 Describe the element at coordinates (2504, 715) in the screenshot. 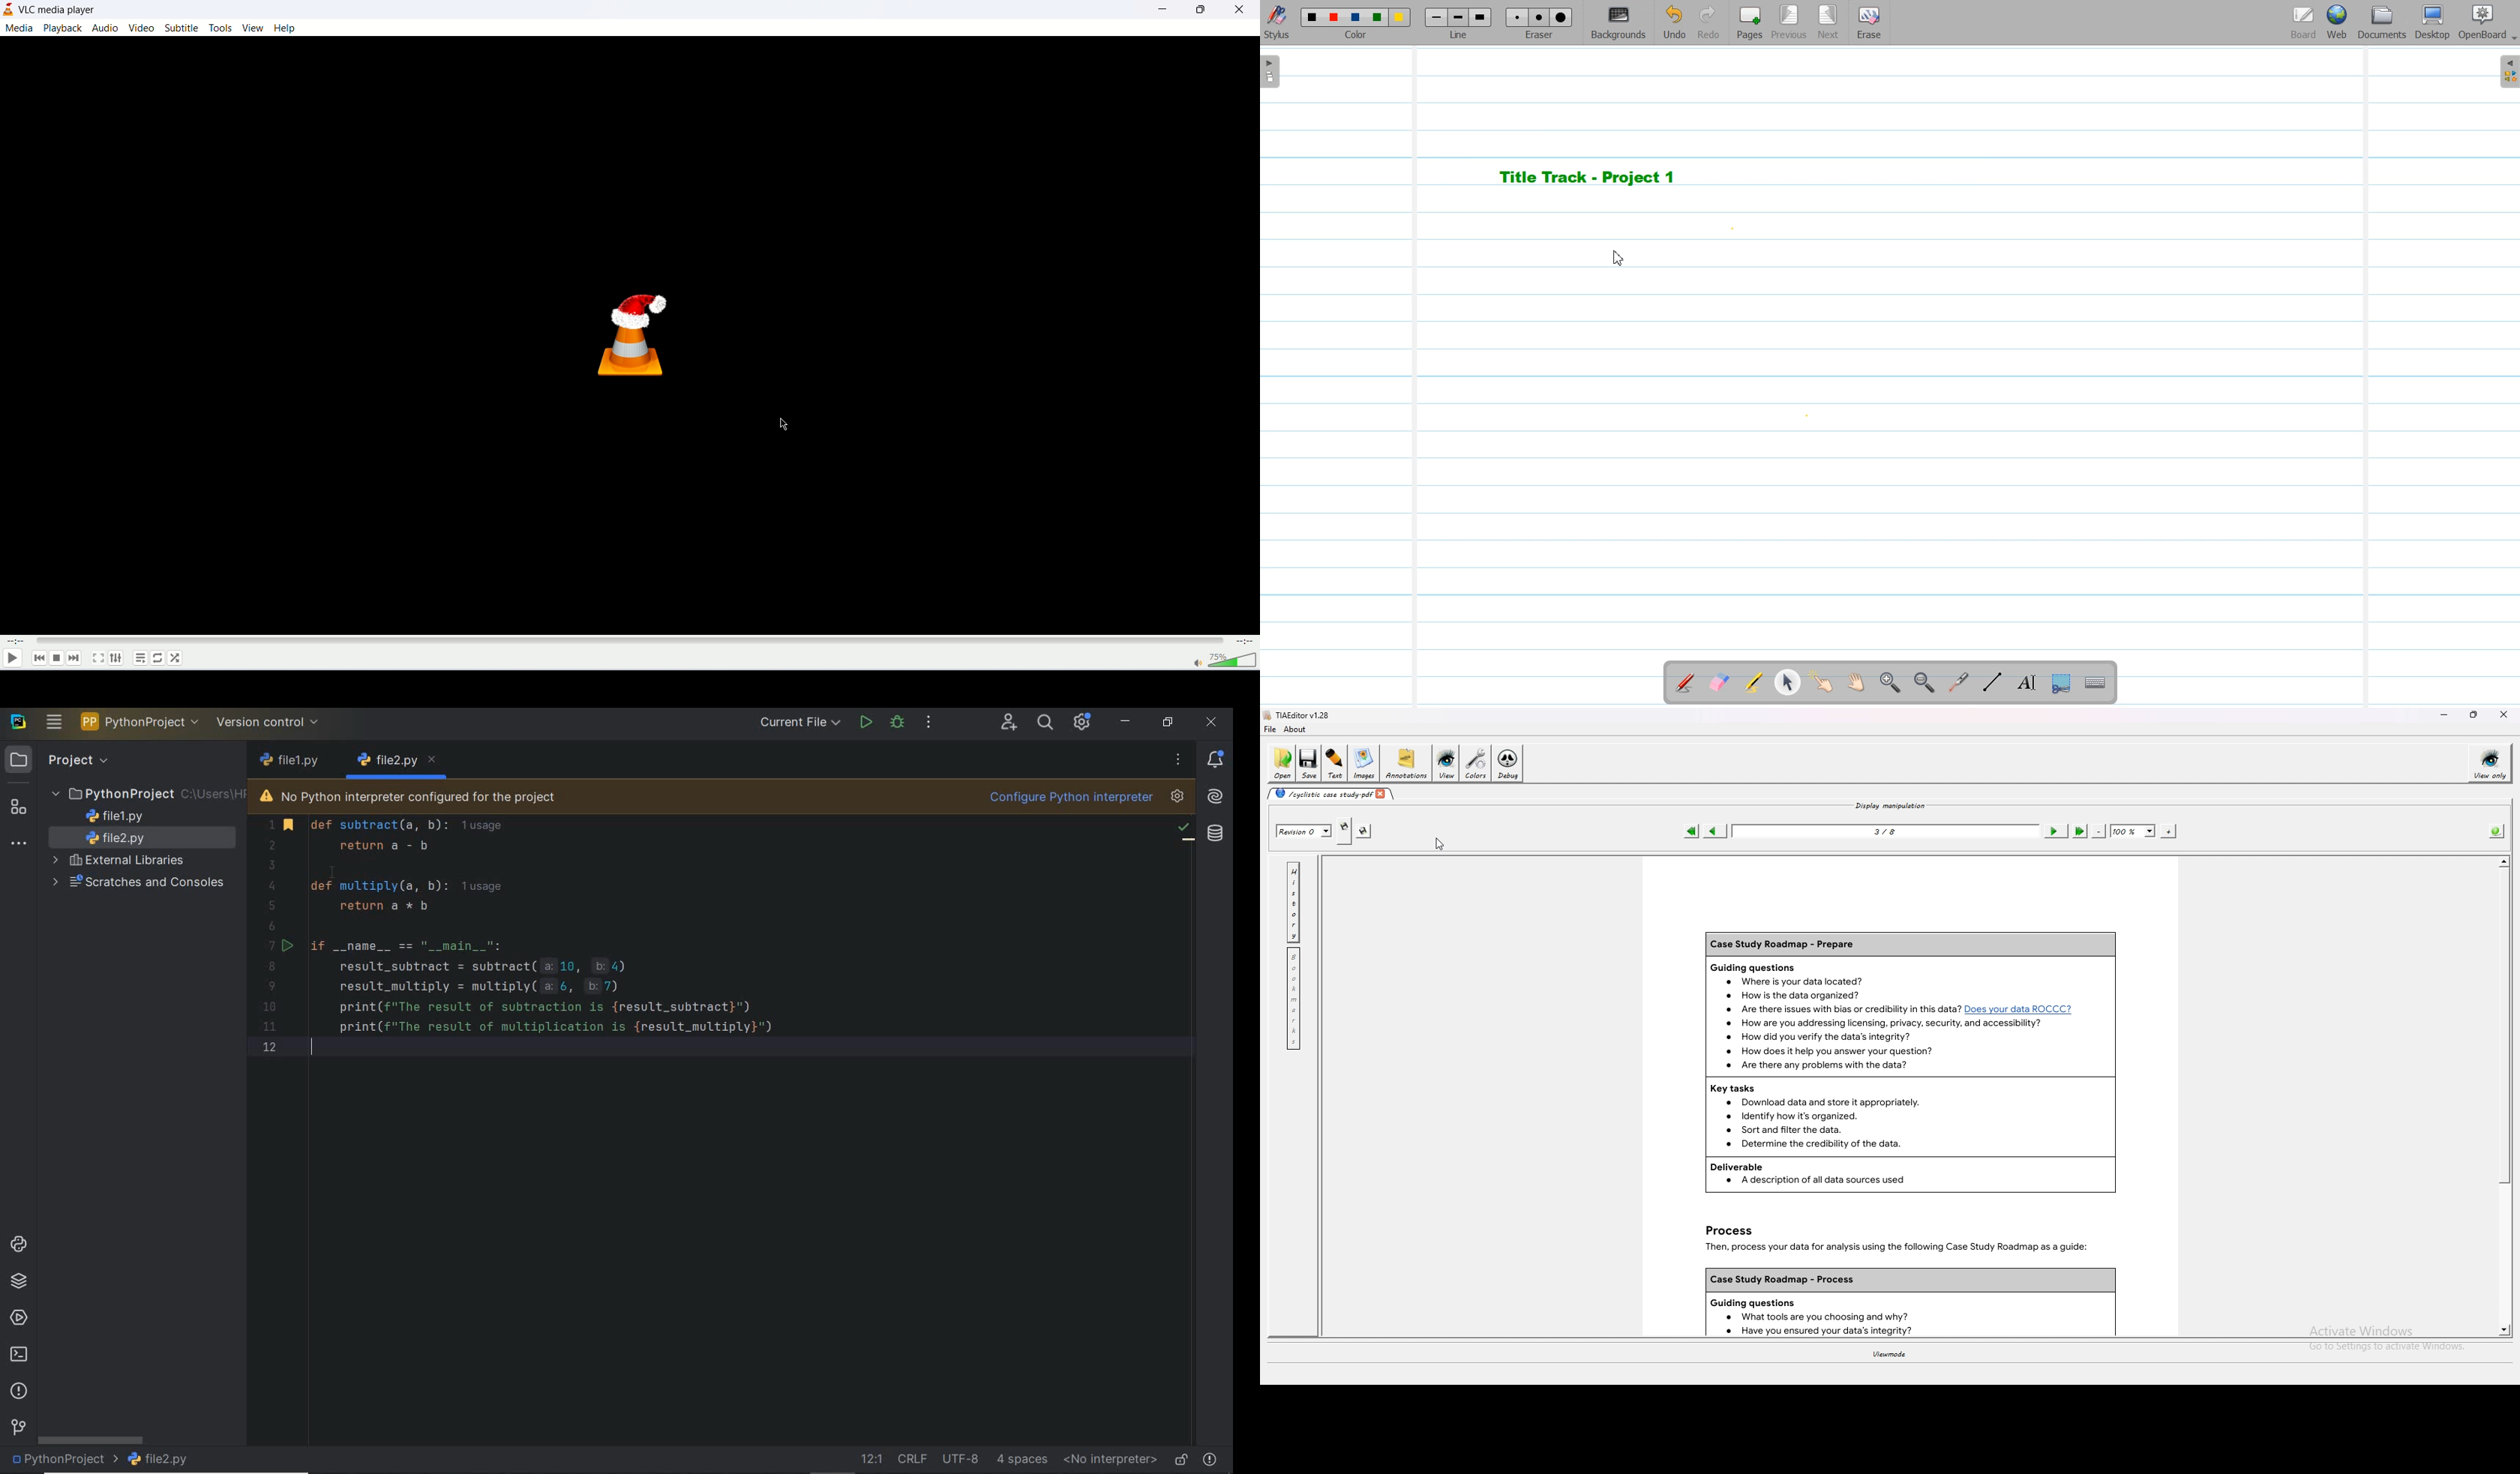

I see `close` at that location.